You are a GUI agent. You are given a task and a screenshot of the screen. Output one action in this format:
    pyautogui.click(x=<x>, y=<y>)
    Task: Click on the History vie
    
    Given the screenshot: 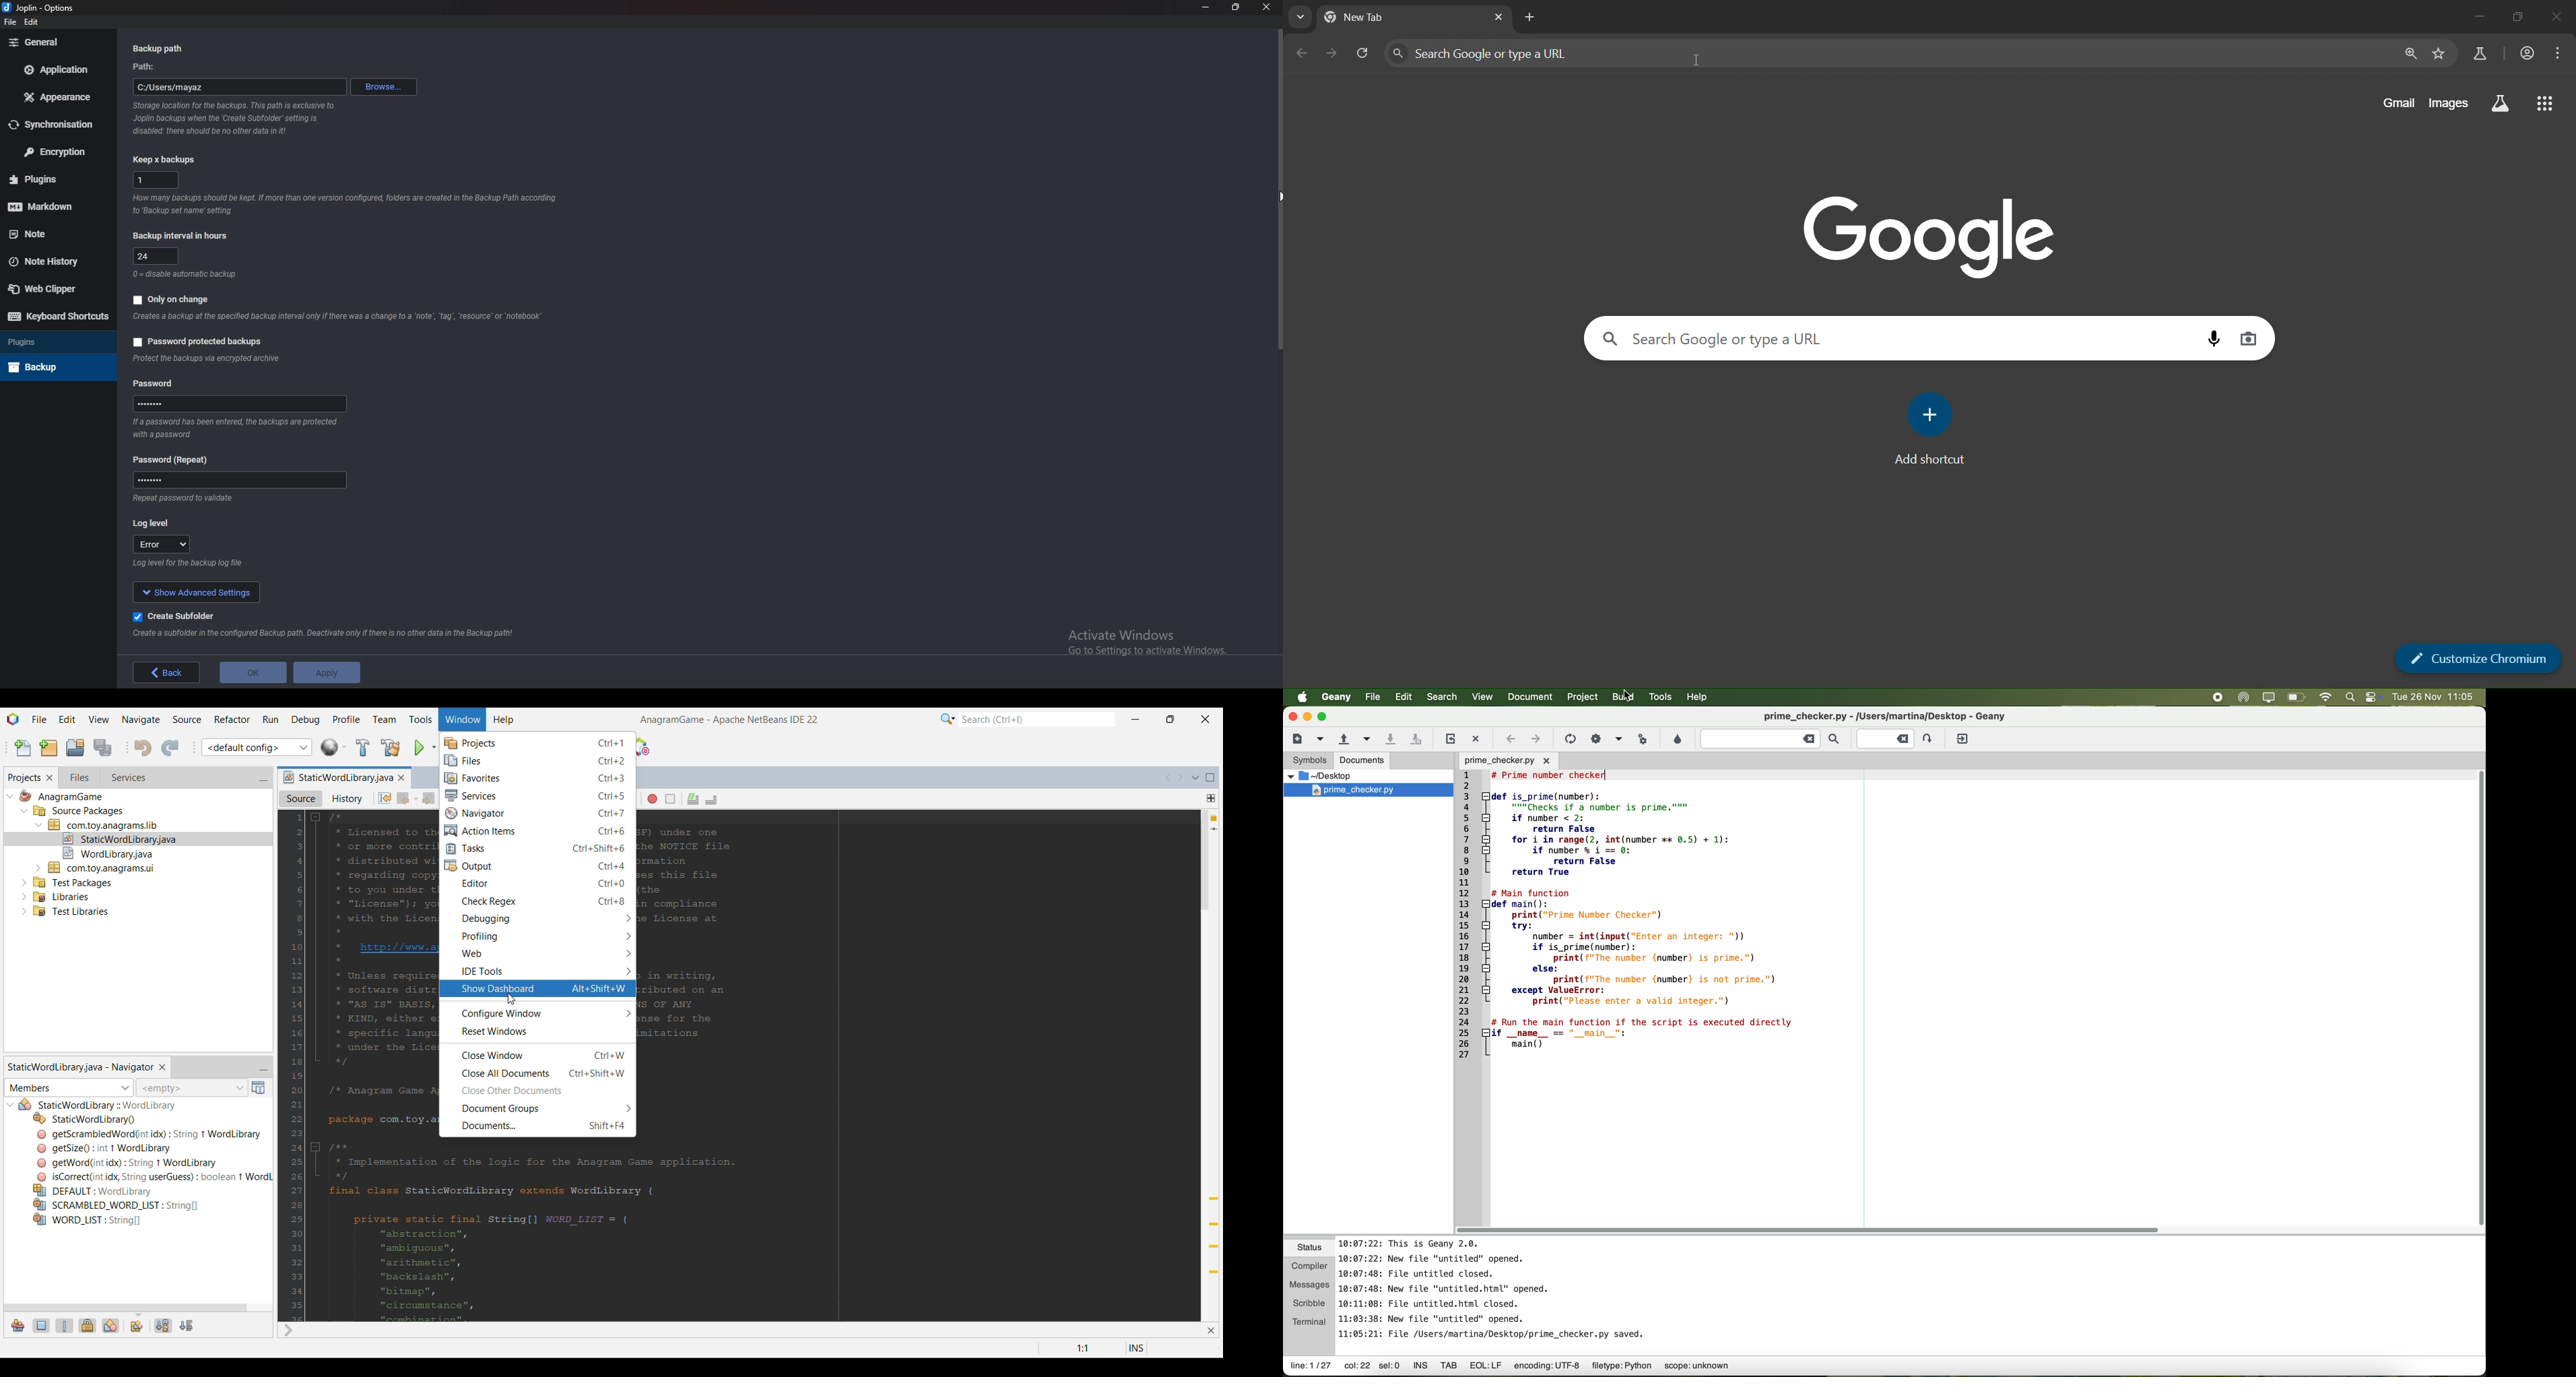 What is the action you would take?
    pyautogui.click(x=348, y=799)
    